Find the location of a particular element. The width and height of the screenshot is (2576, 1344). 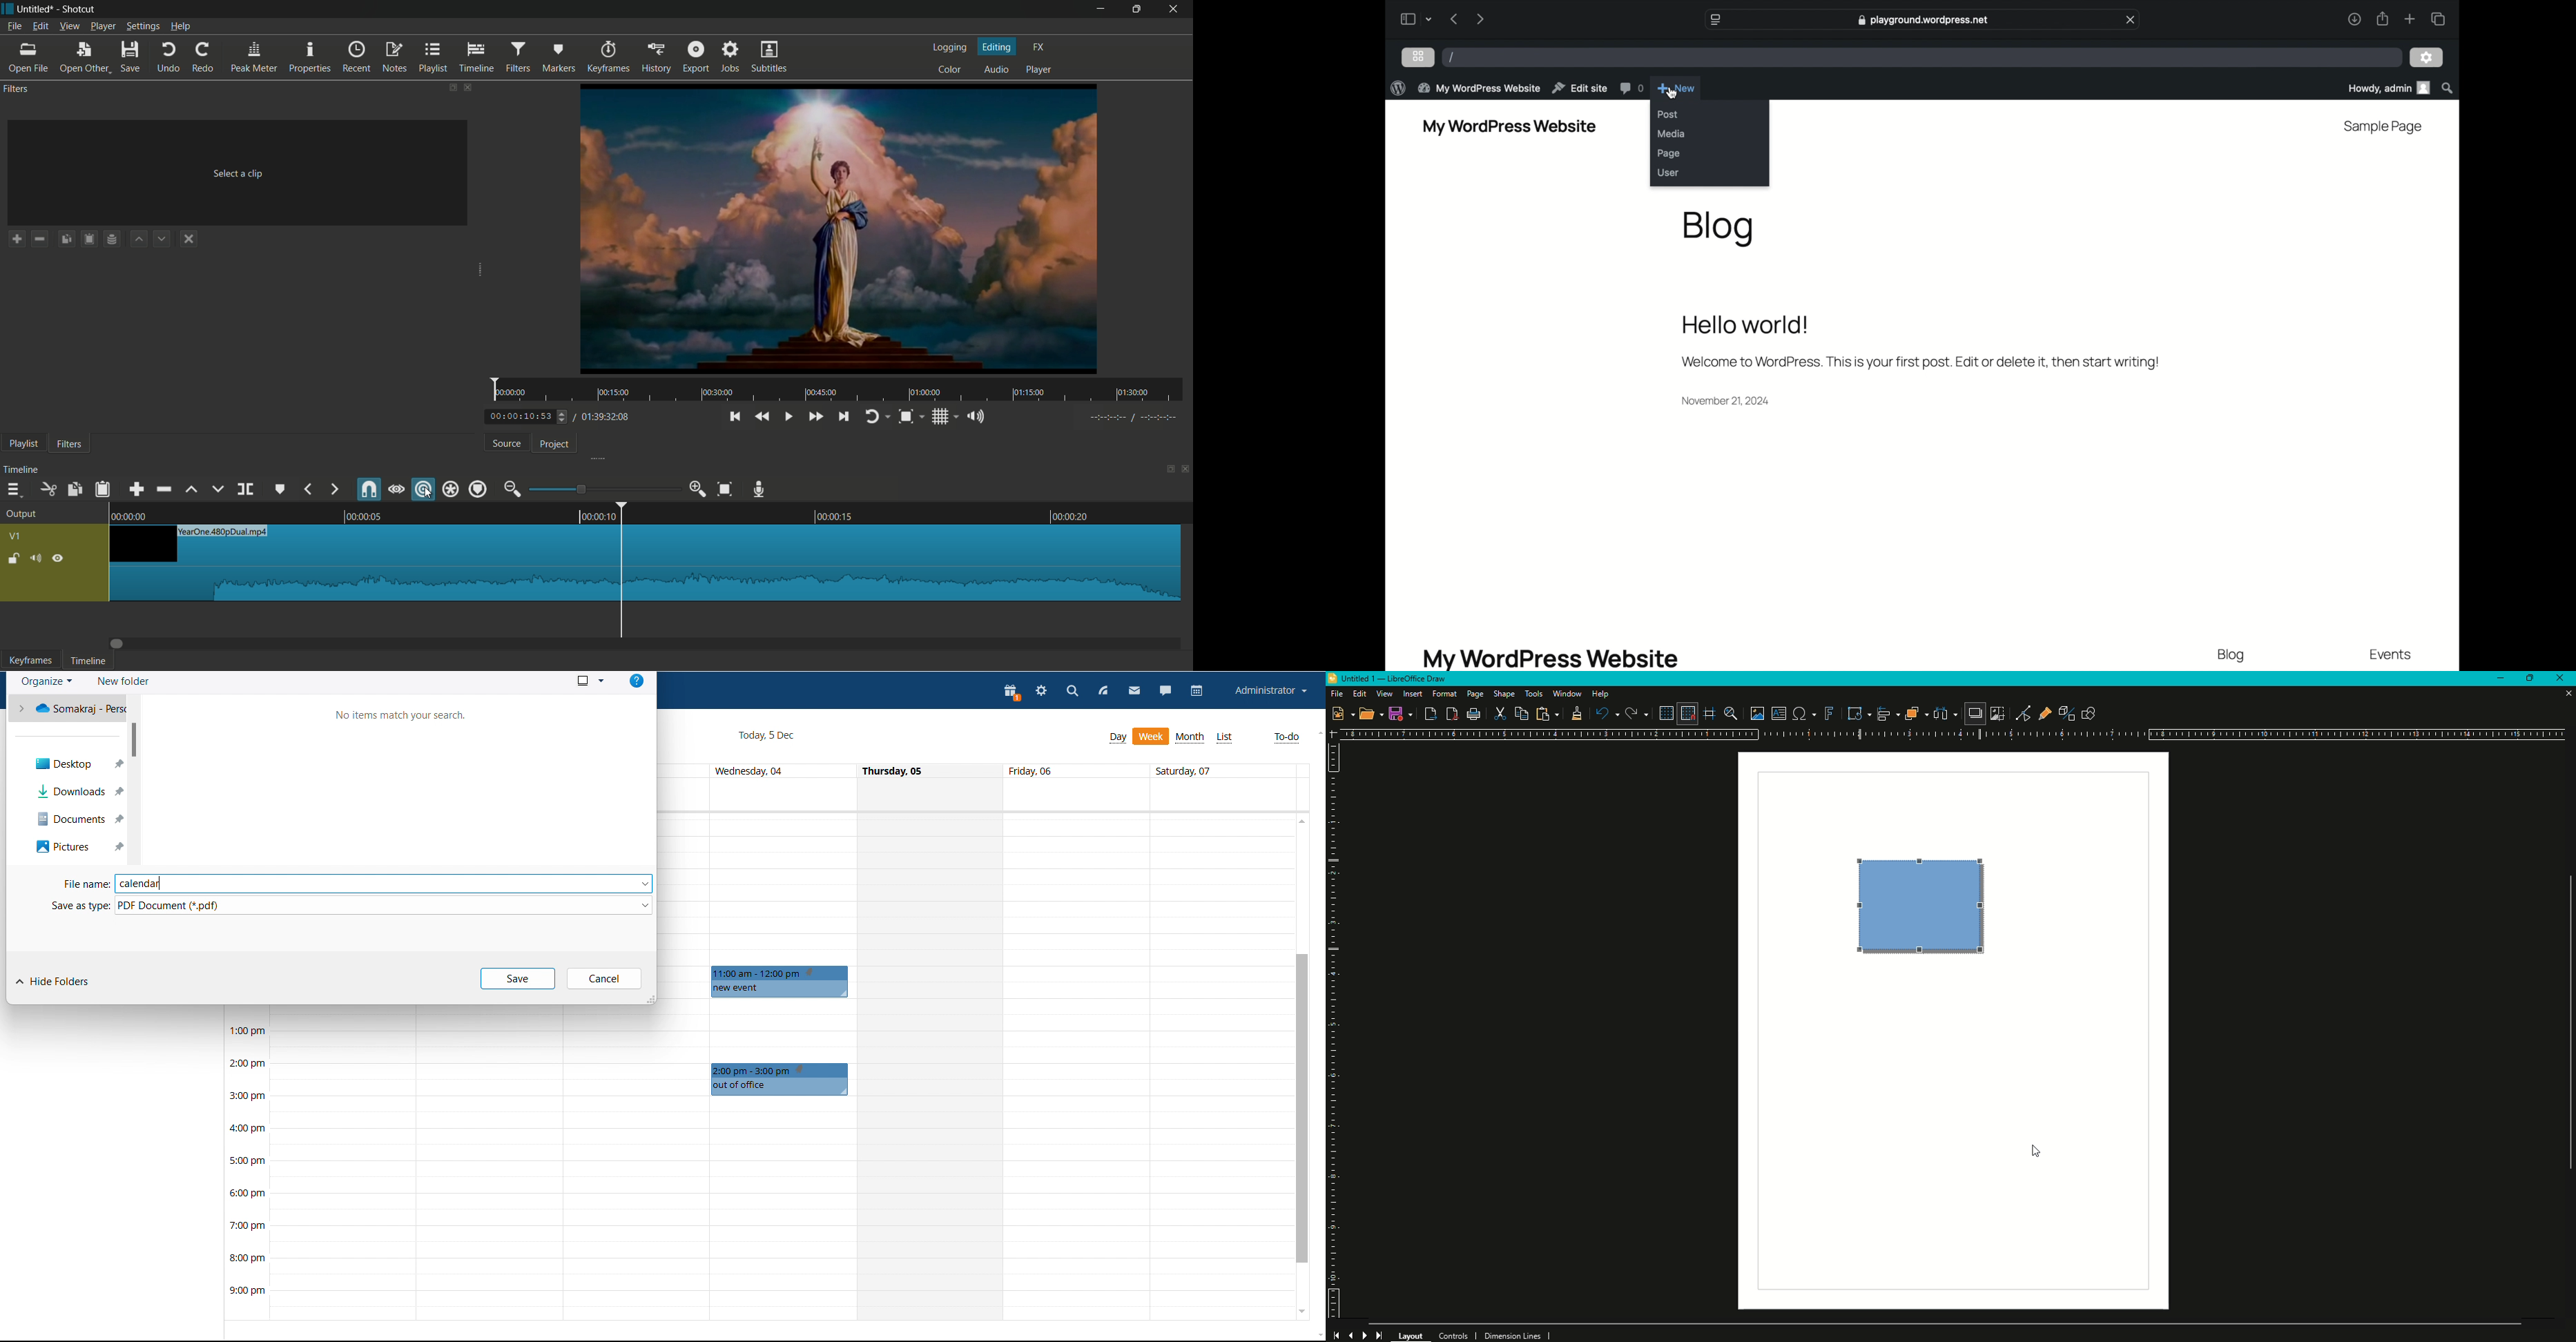

share is located at coordinates (2381, 18).